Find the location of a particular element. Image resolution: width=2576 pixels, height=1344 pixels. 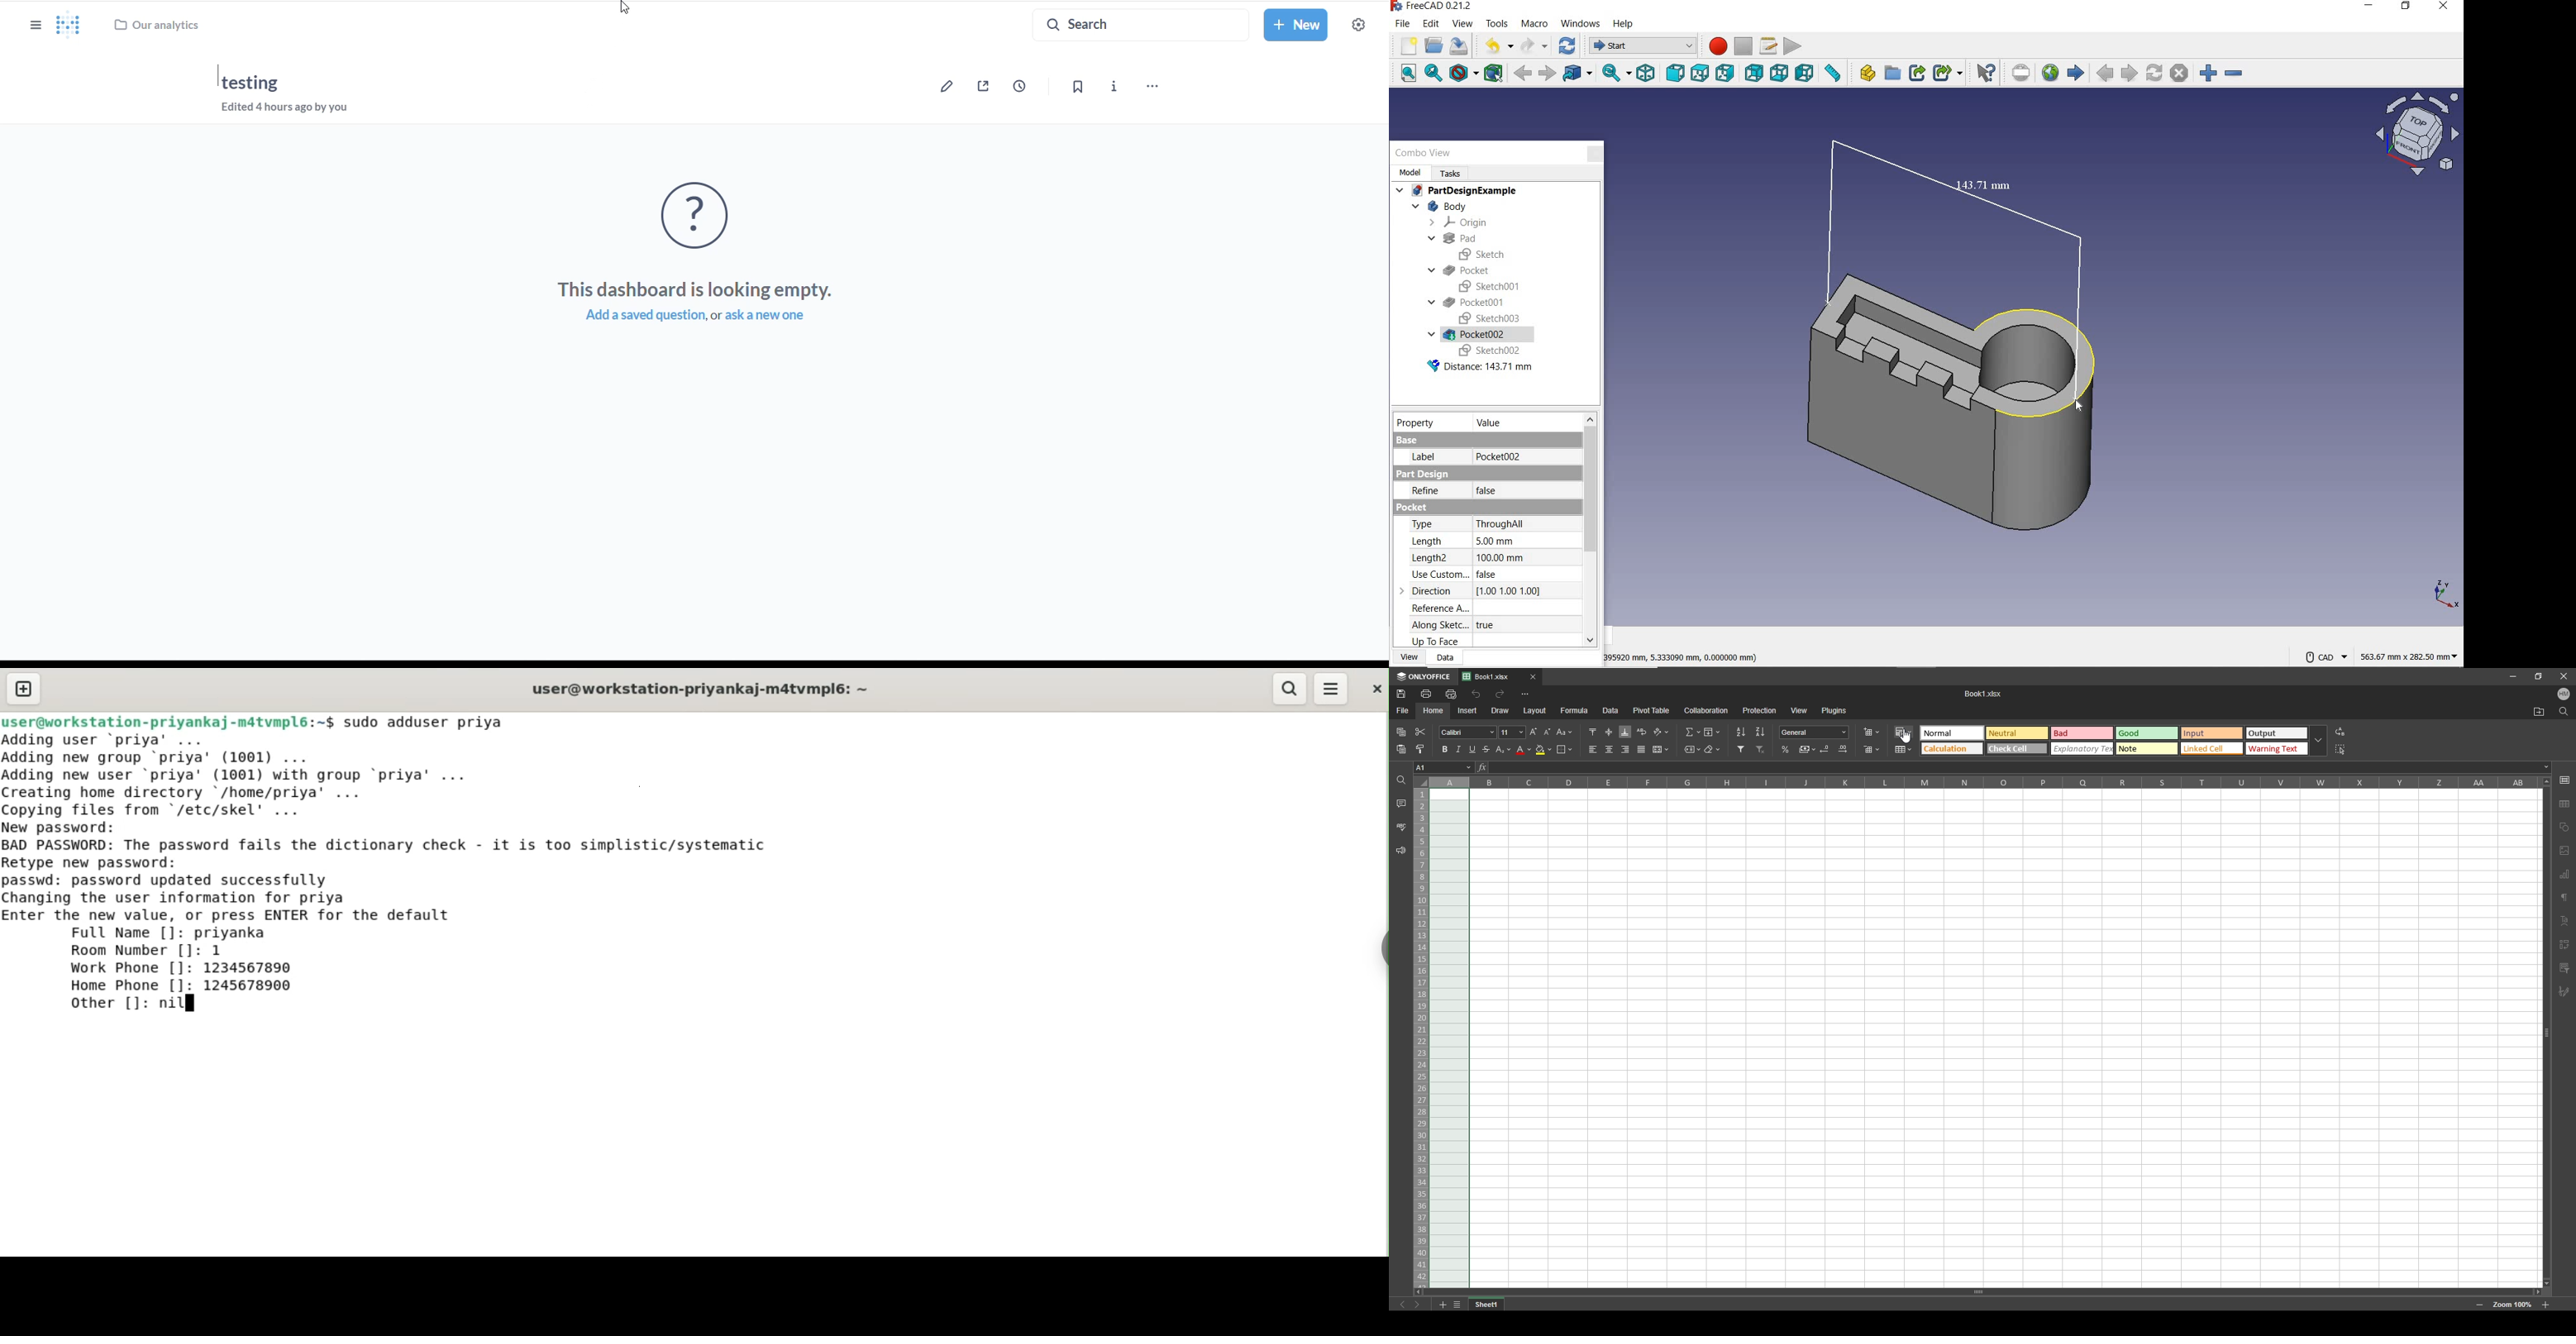

workbench view is located at coordinates (2416, 134).